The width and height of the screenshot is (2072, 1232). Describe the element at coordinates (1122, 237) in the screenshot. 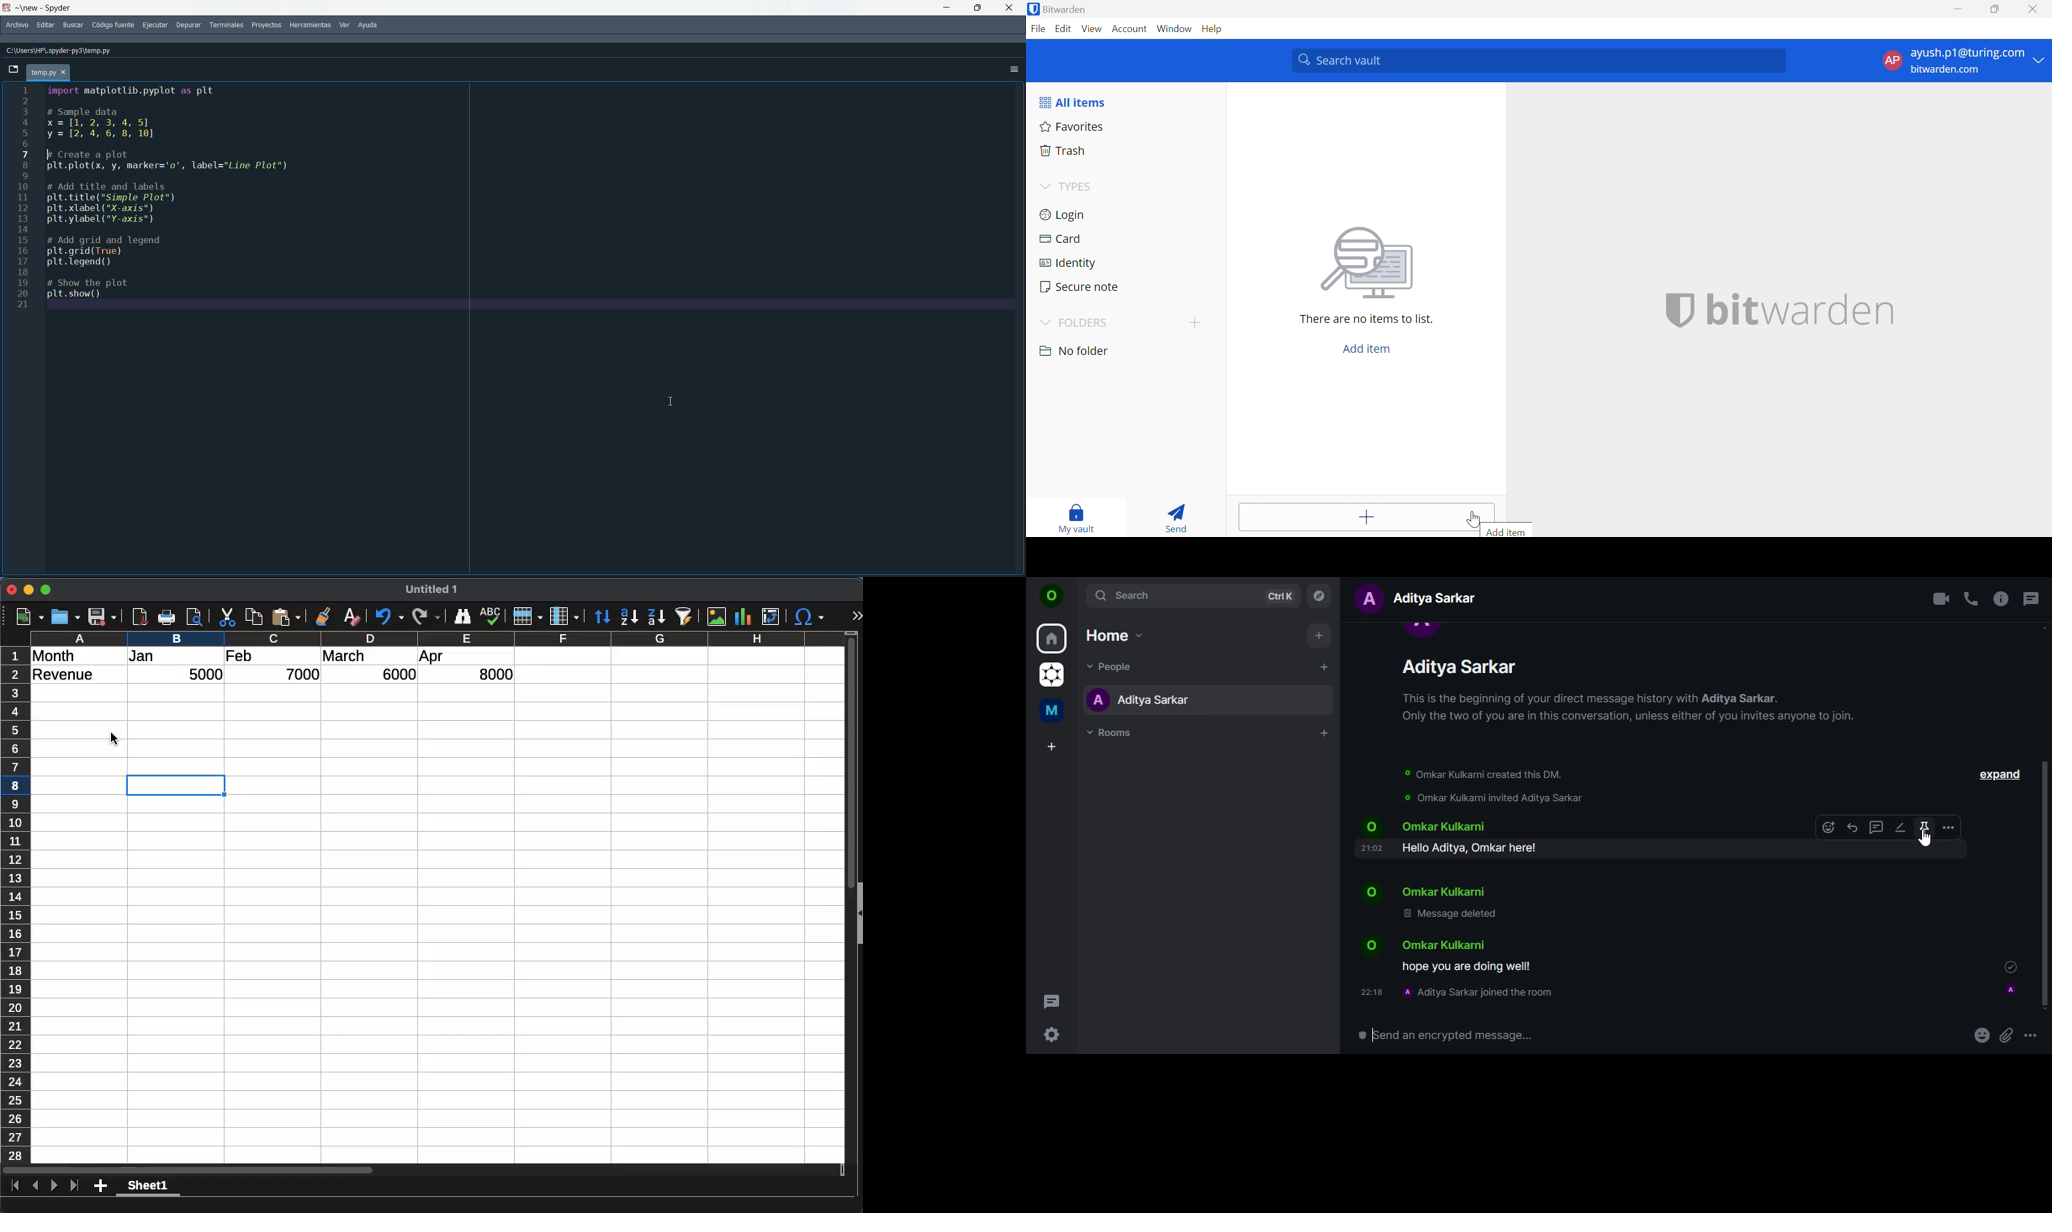

I see `Card` at that location.